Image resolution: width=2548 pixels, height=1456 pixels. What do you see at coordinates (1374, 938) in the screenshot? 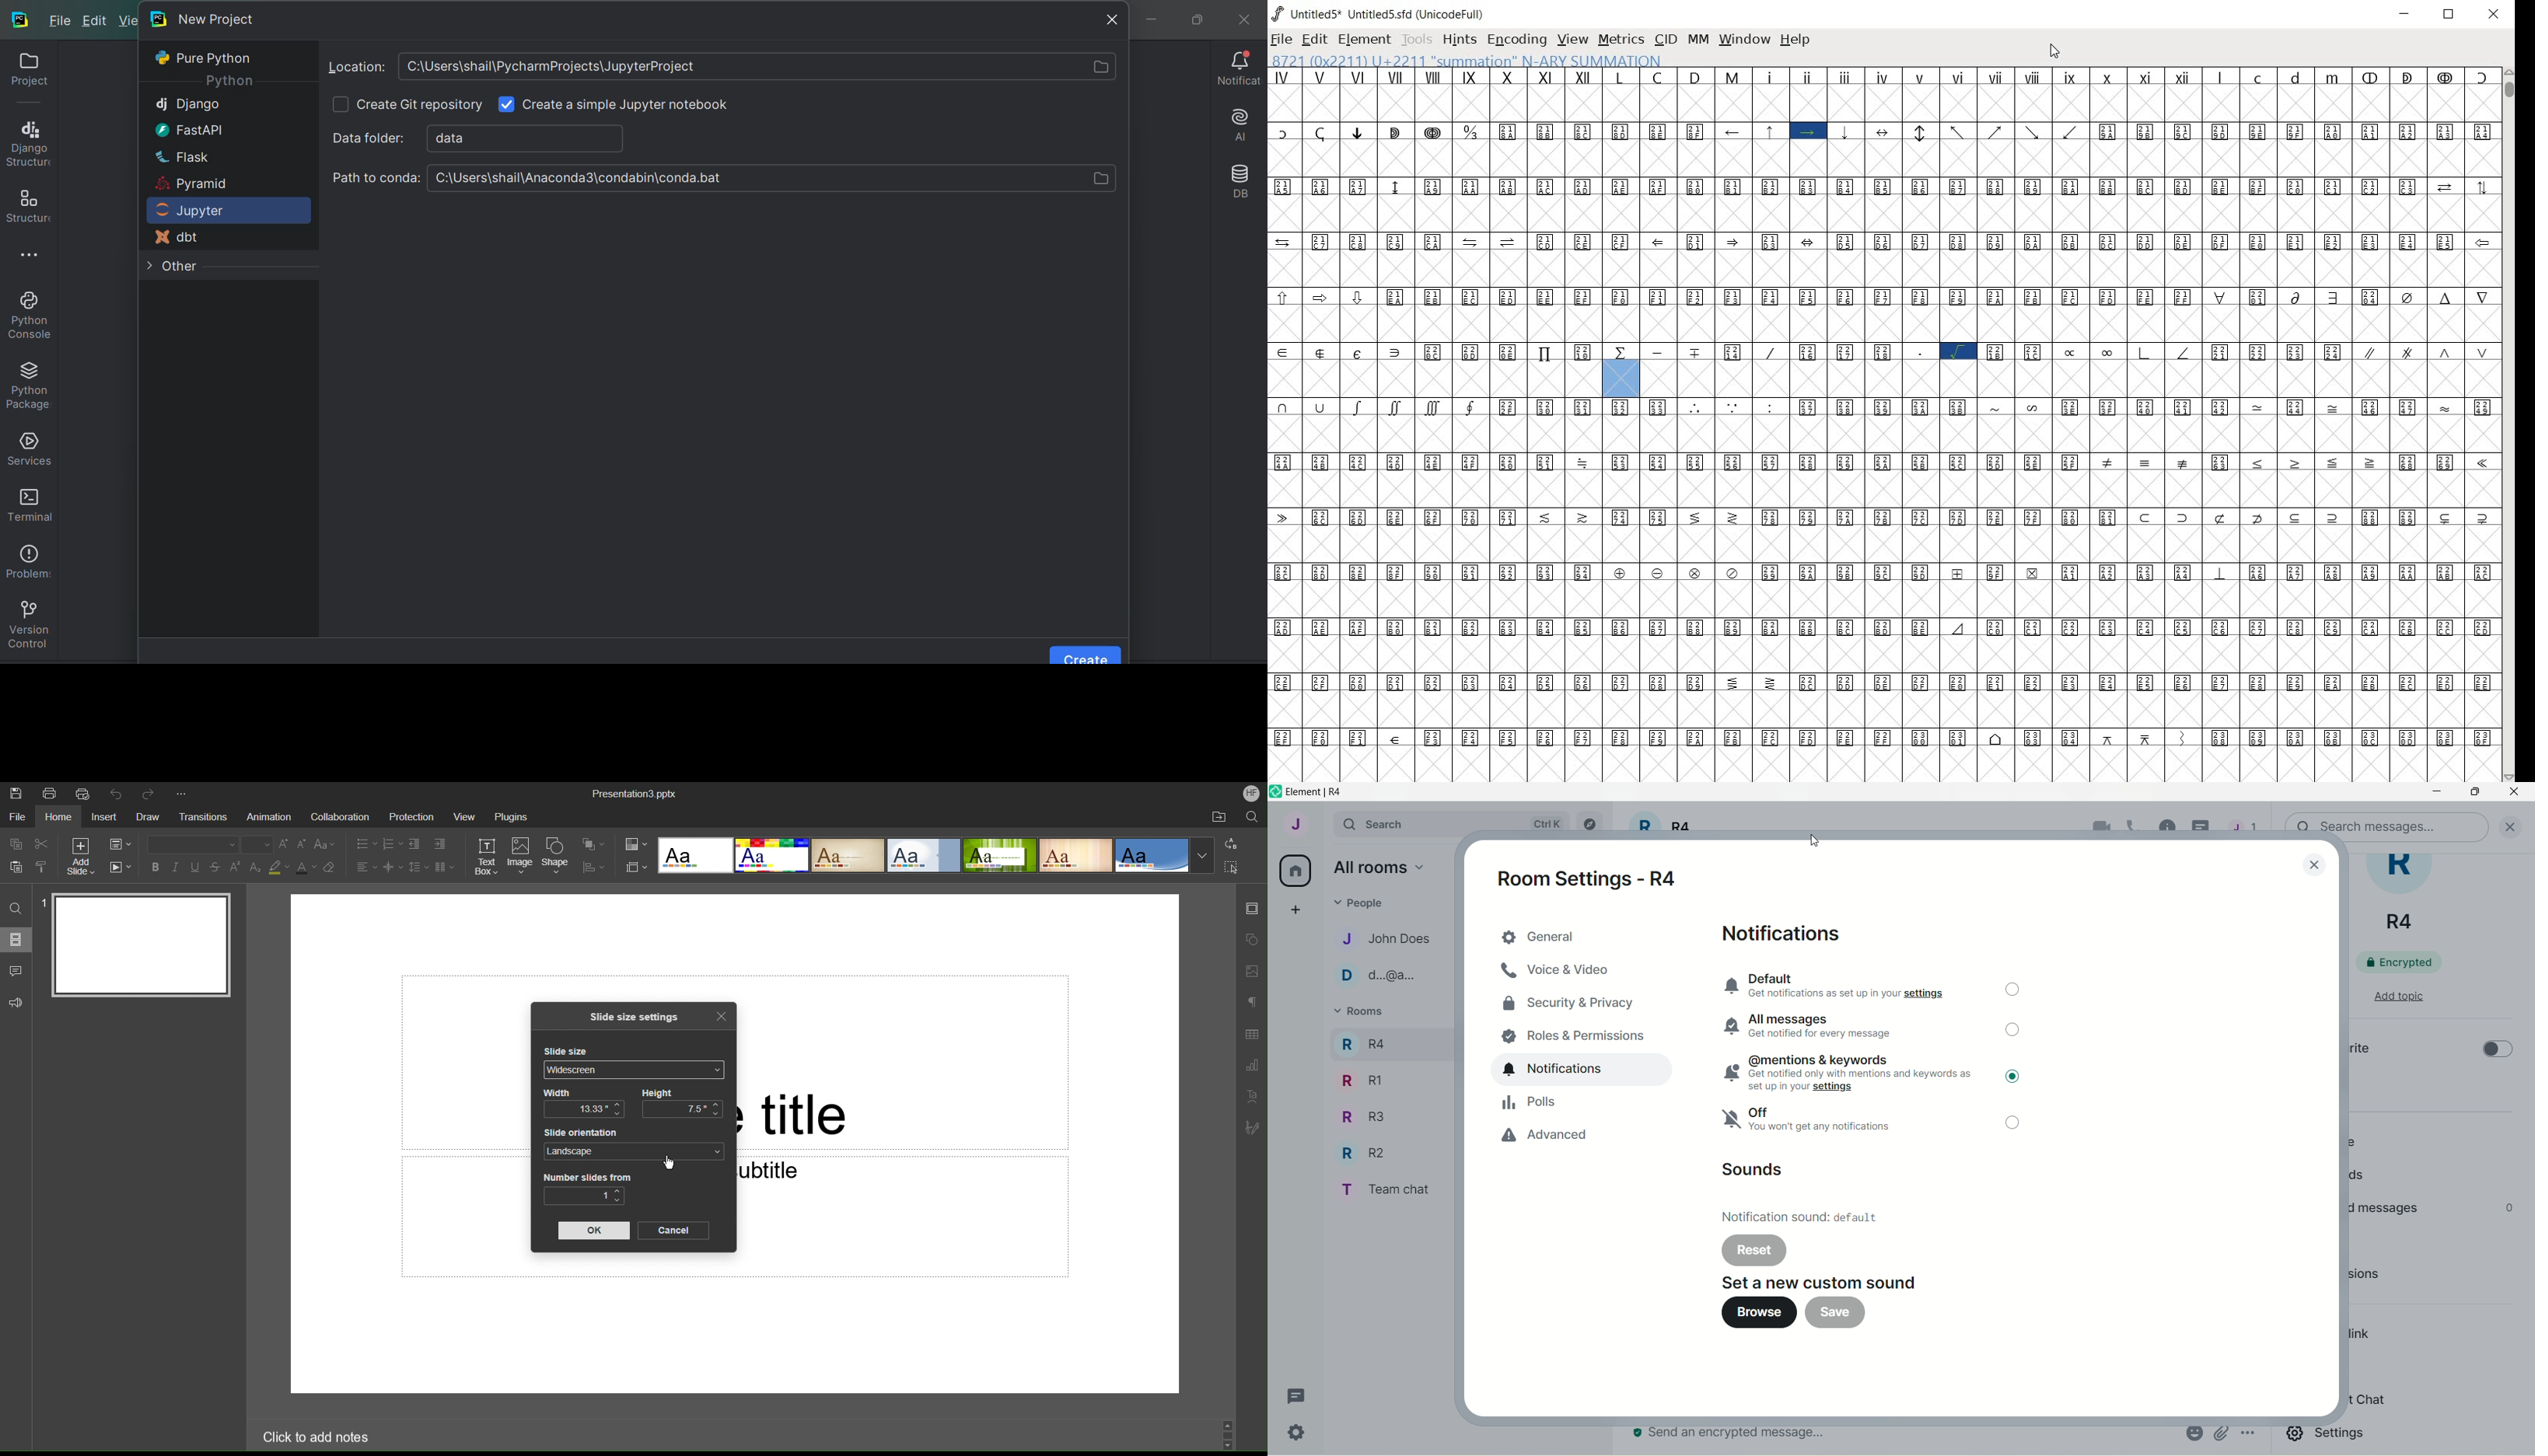
I see `J John Does` at bounding box center [1374, 938].